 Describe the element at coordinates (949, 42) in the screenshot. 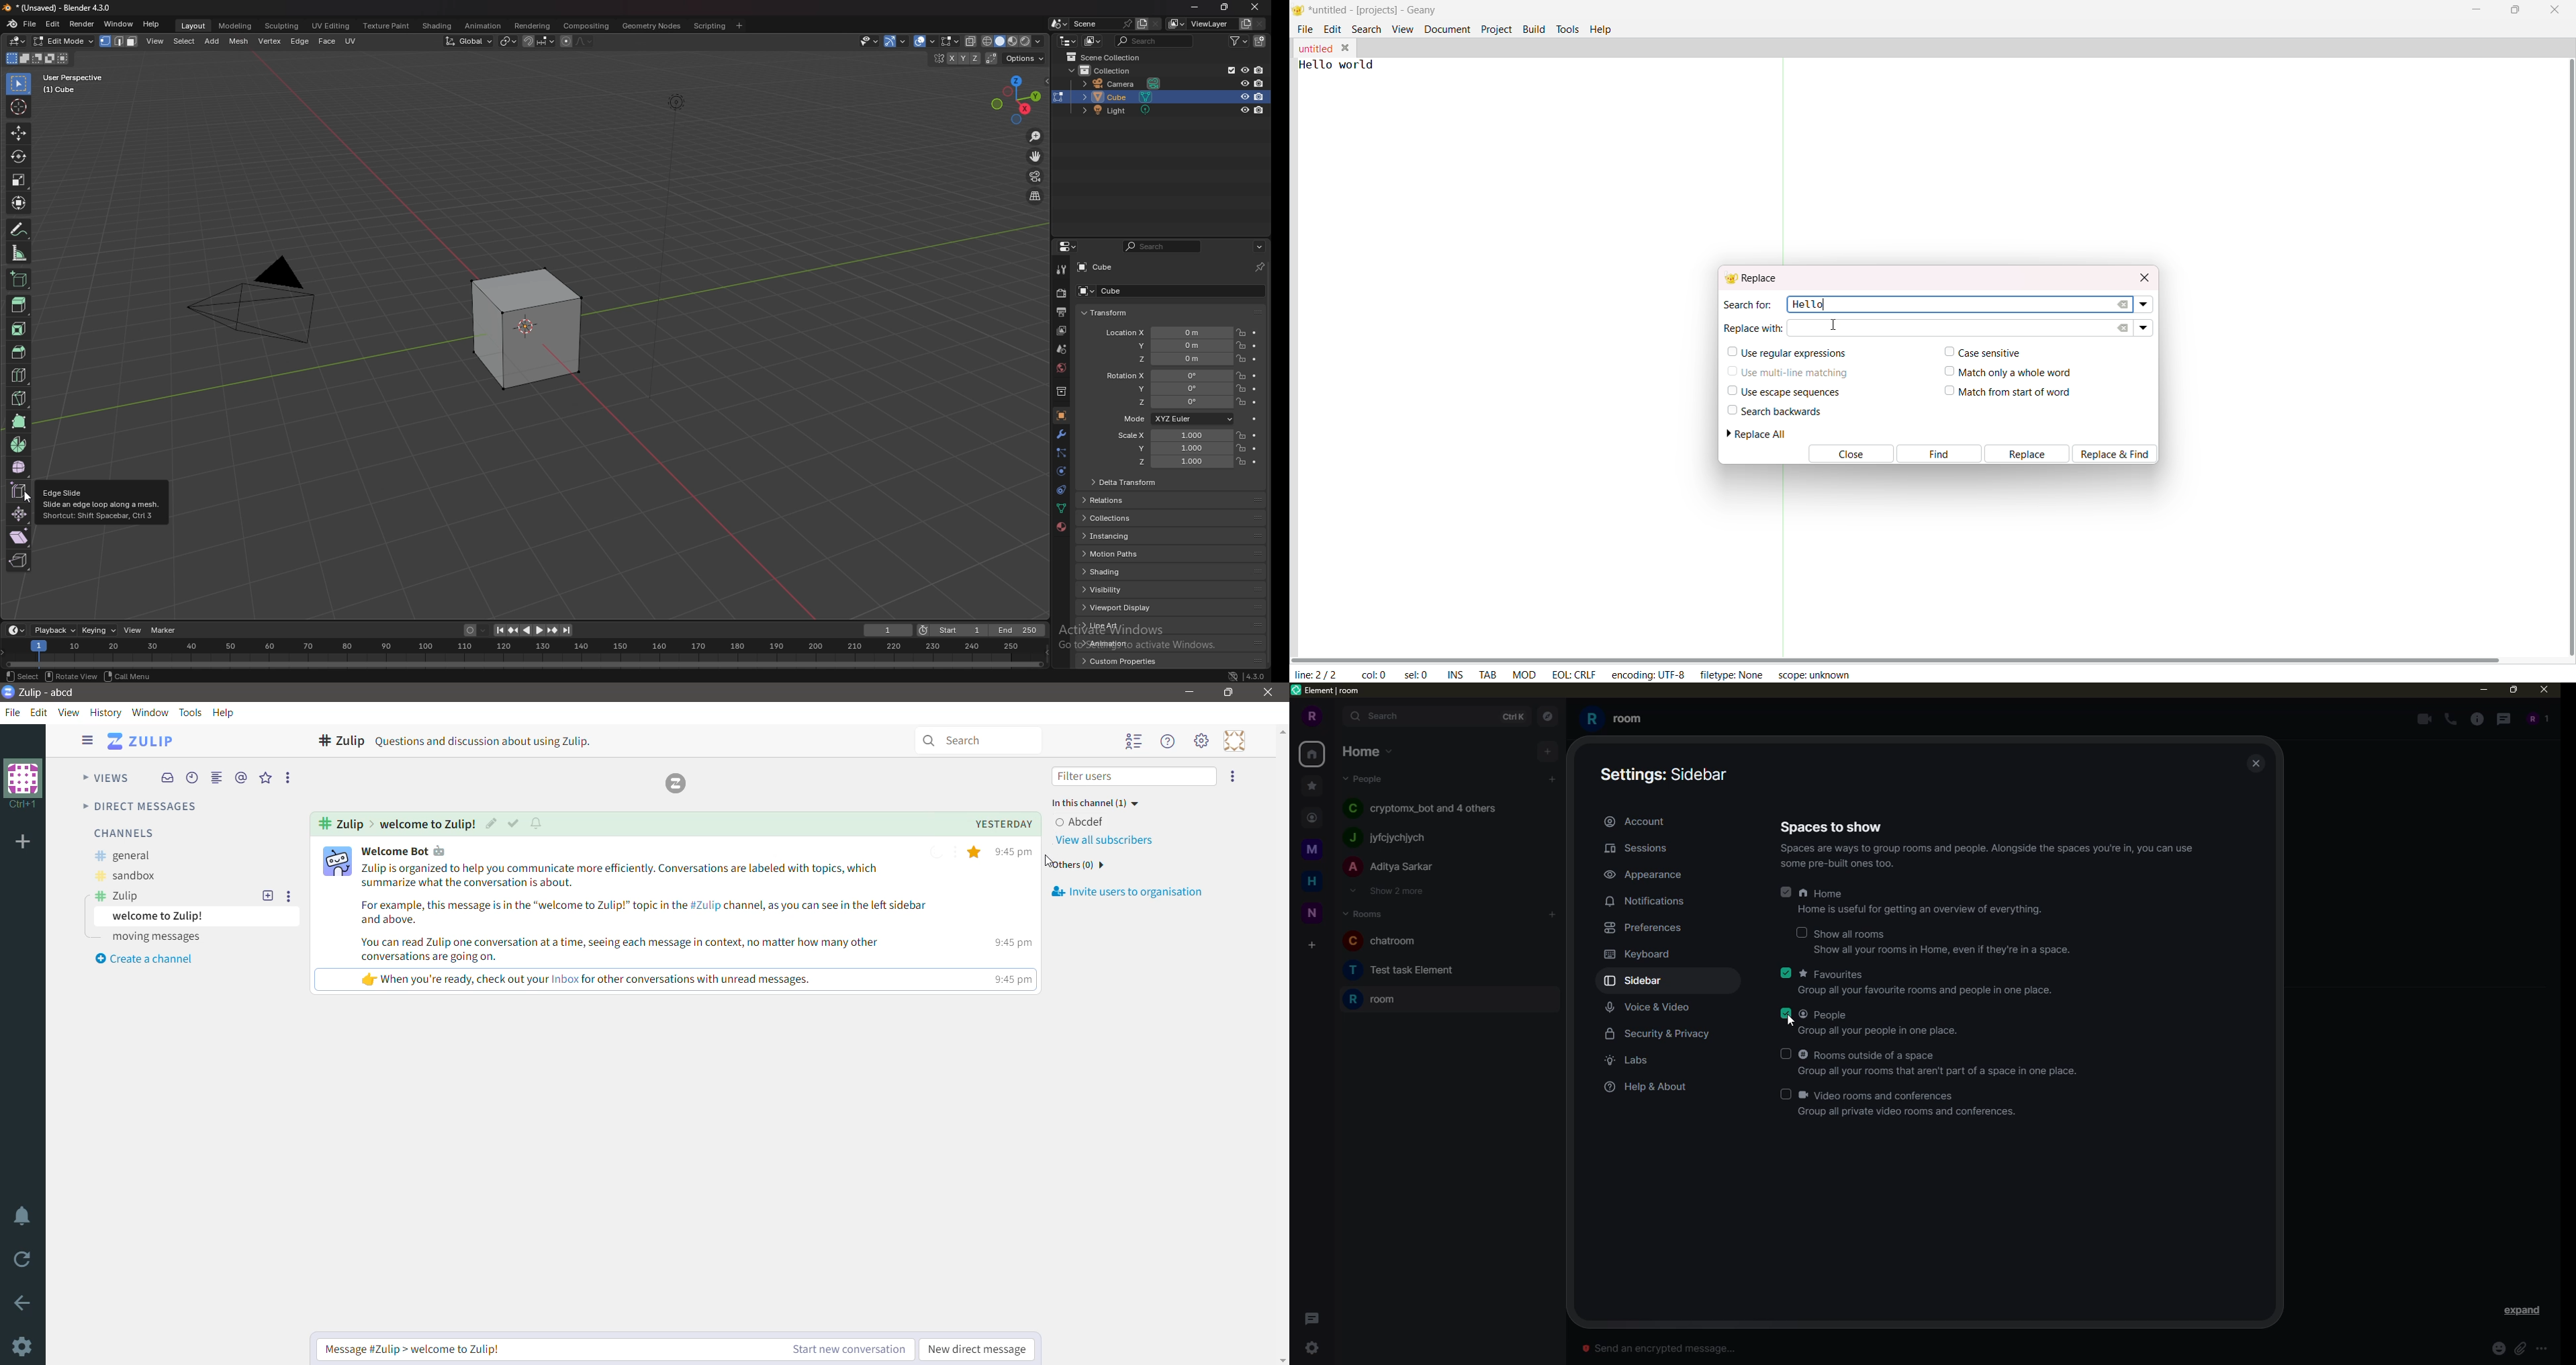

I see `mesh edit mode` at that location.